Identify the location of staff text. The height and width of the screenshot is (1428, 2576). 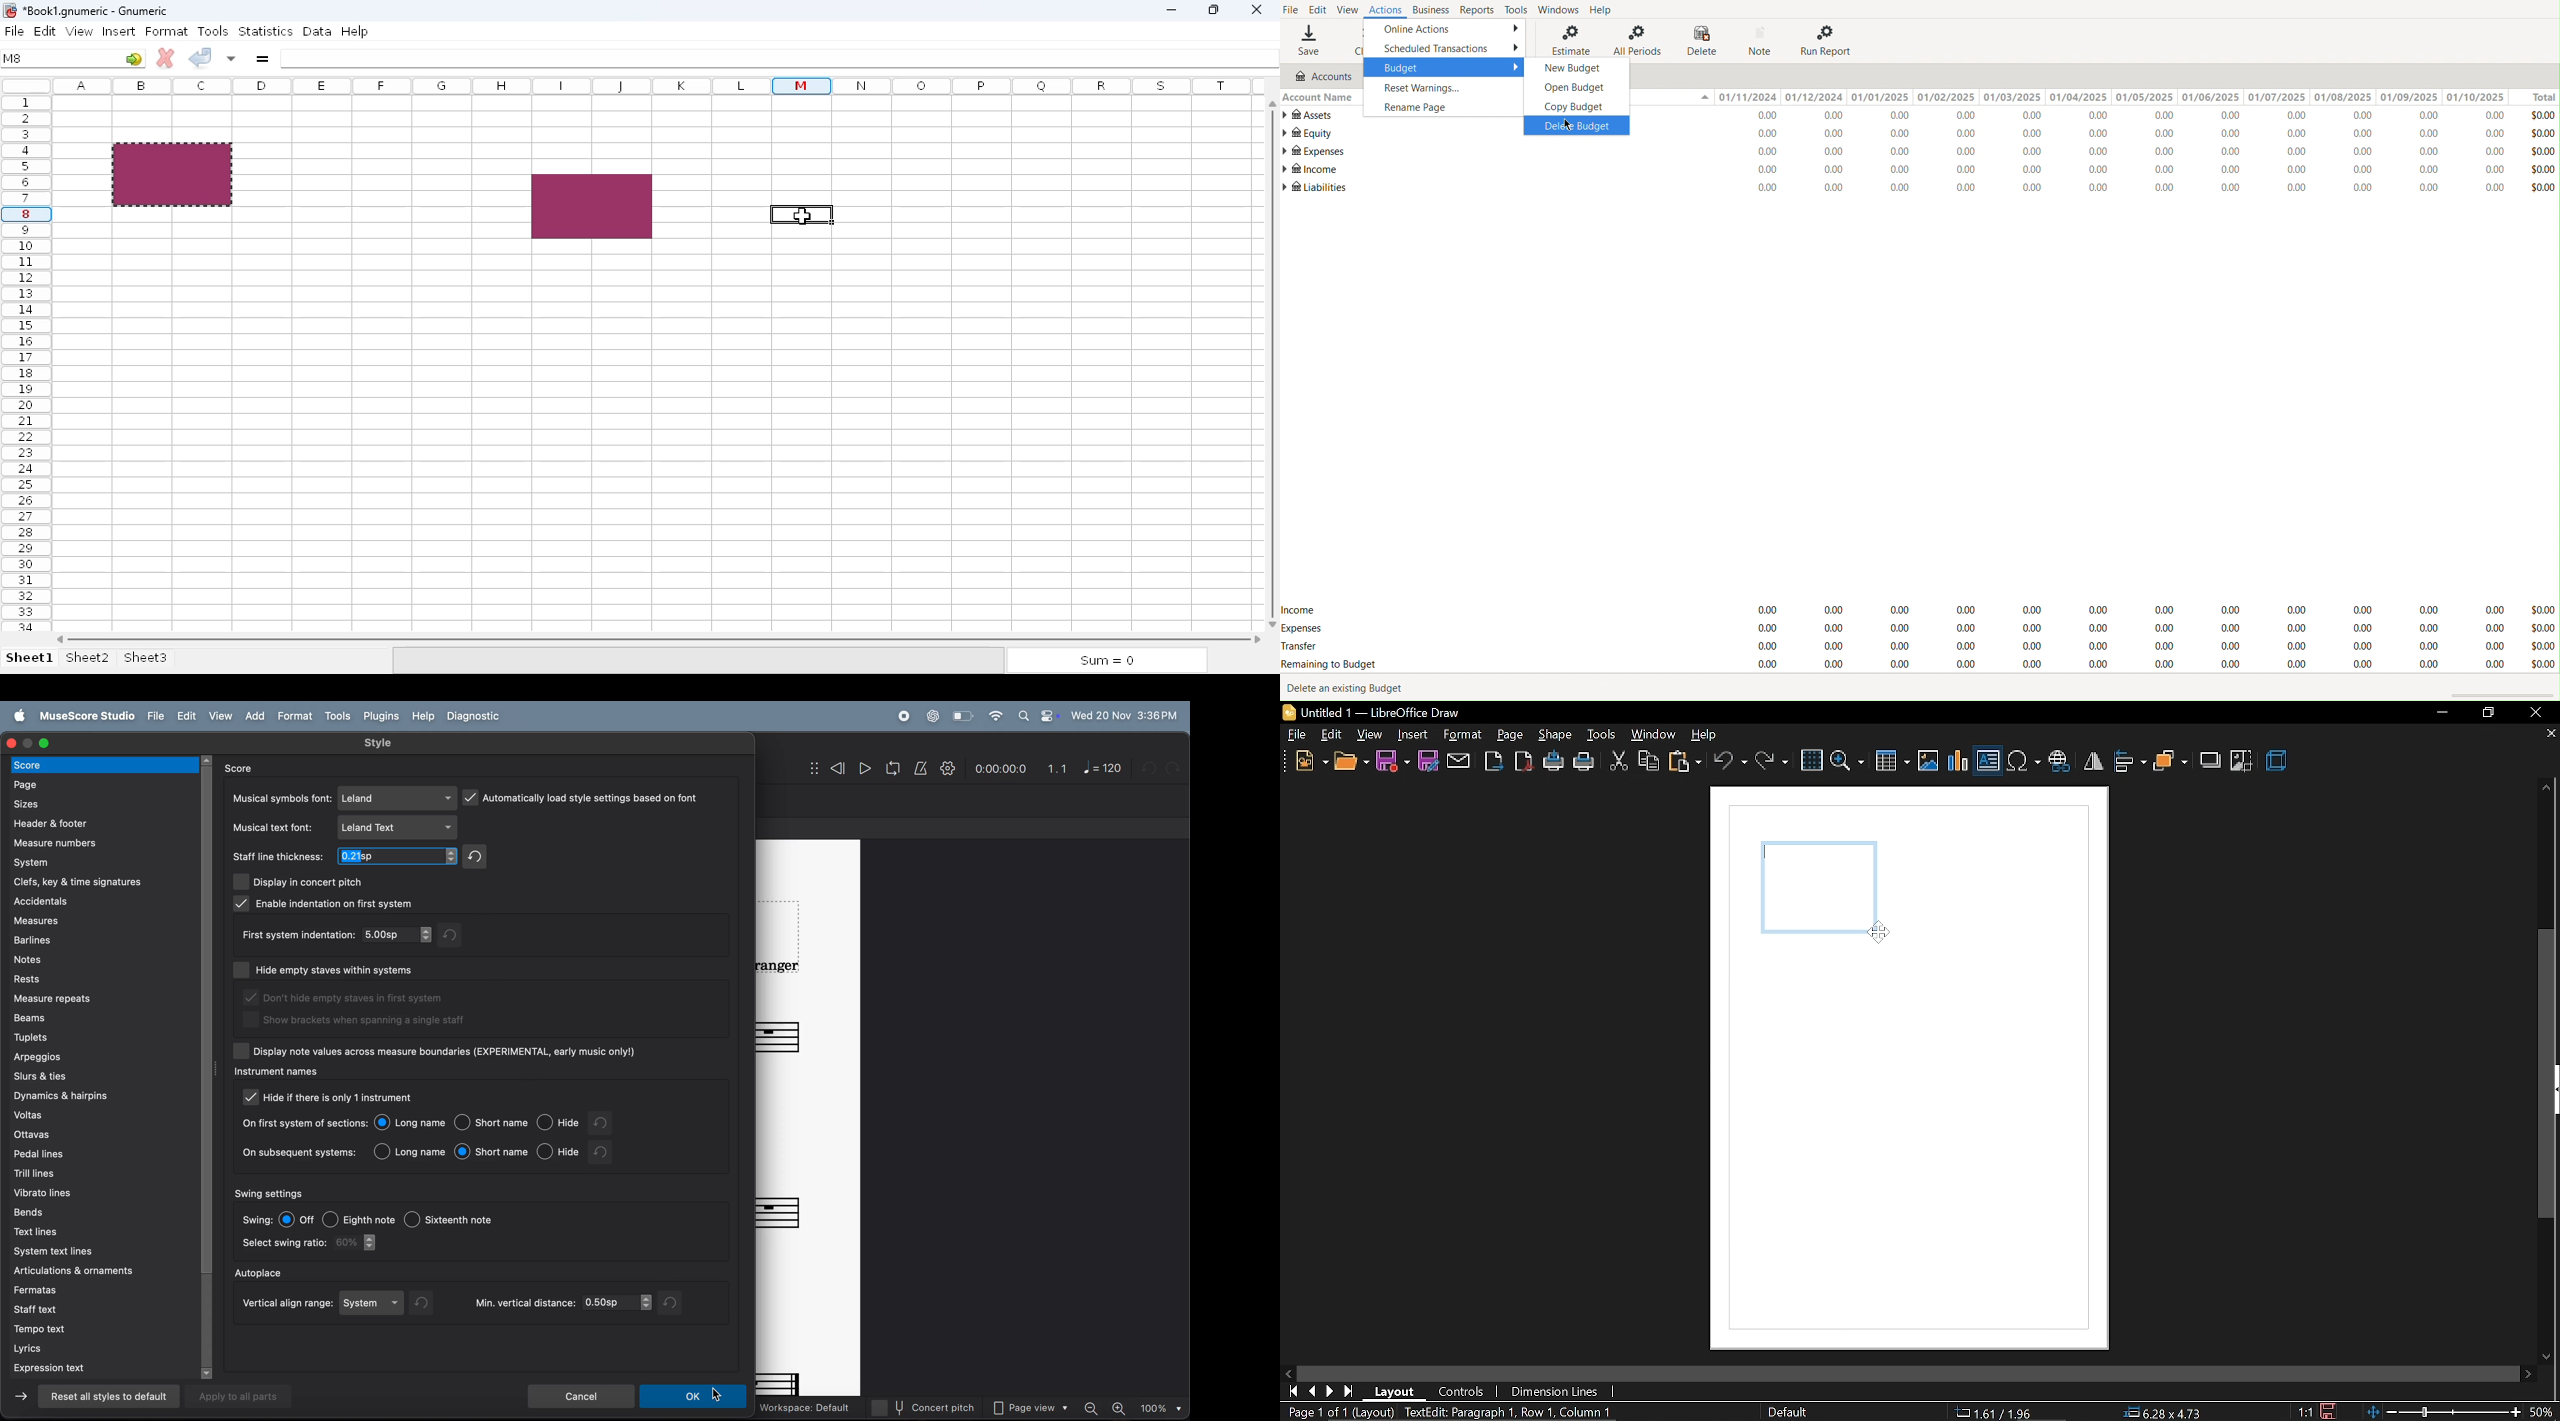
(96, 1309).